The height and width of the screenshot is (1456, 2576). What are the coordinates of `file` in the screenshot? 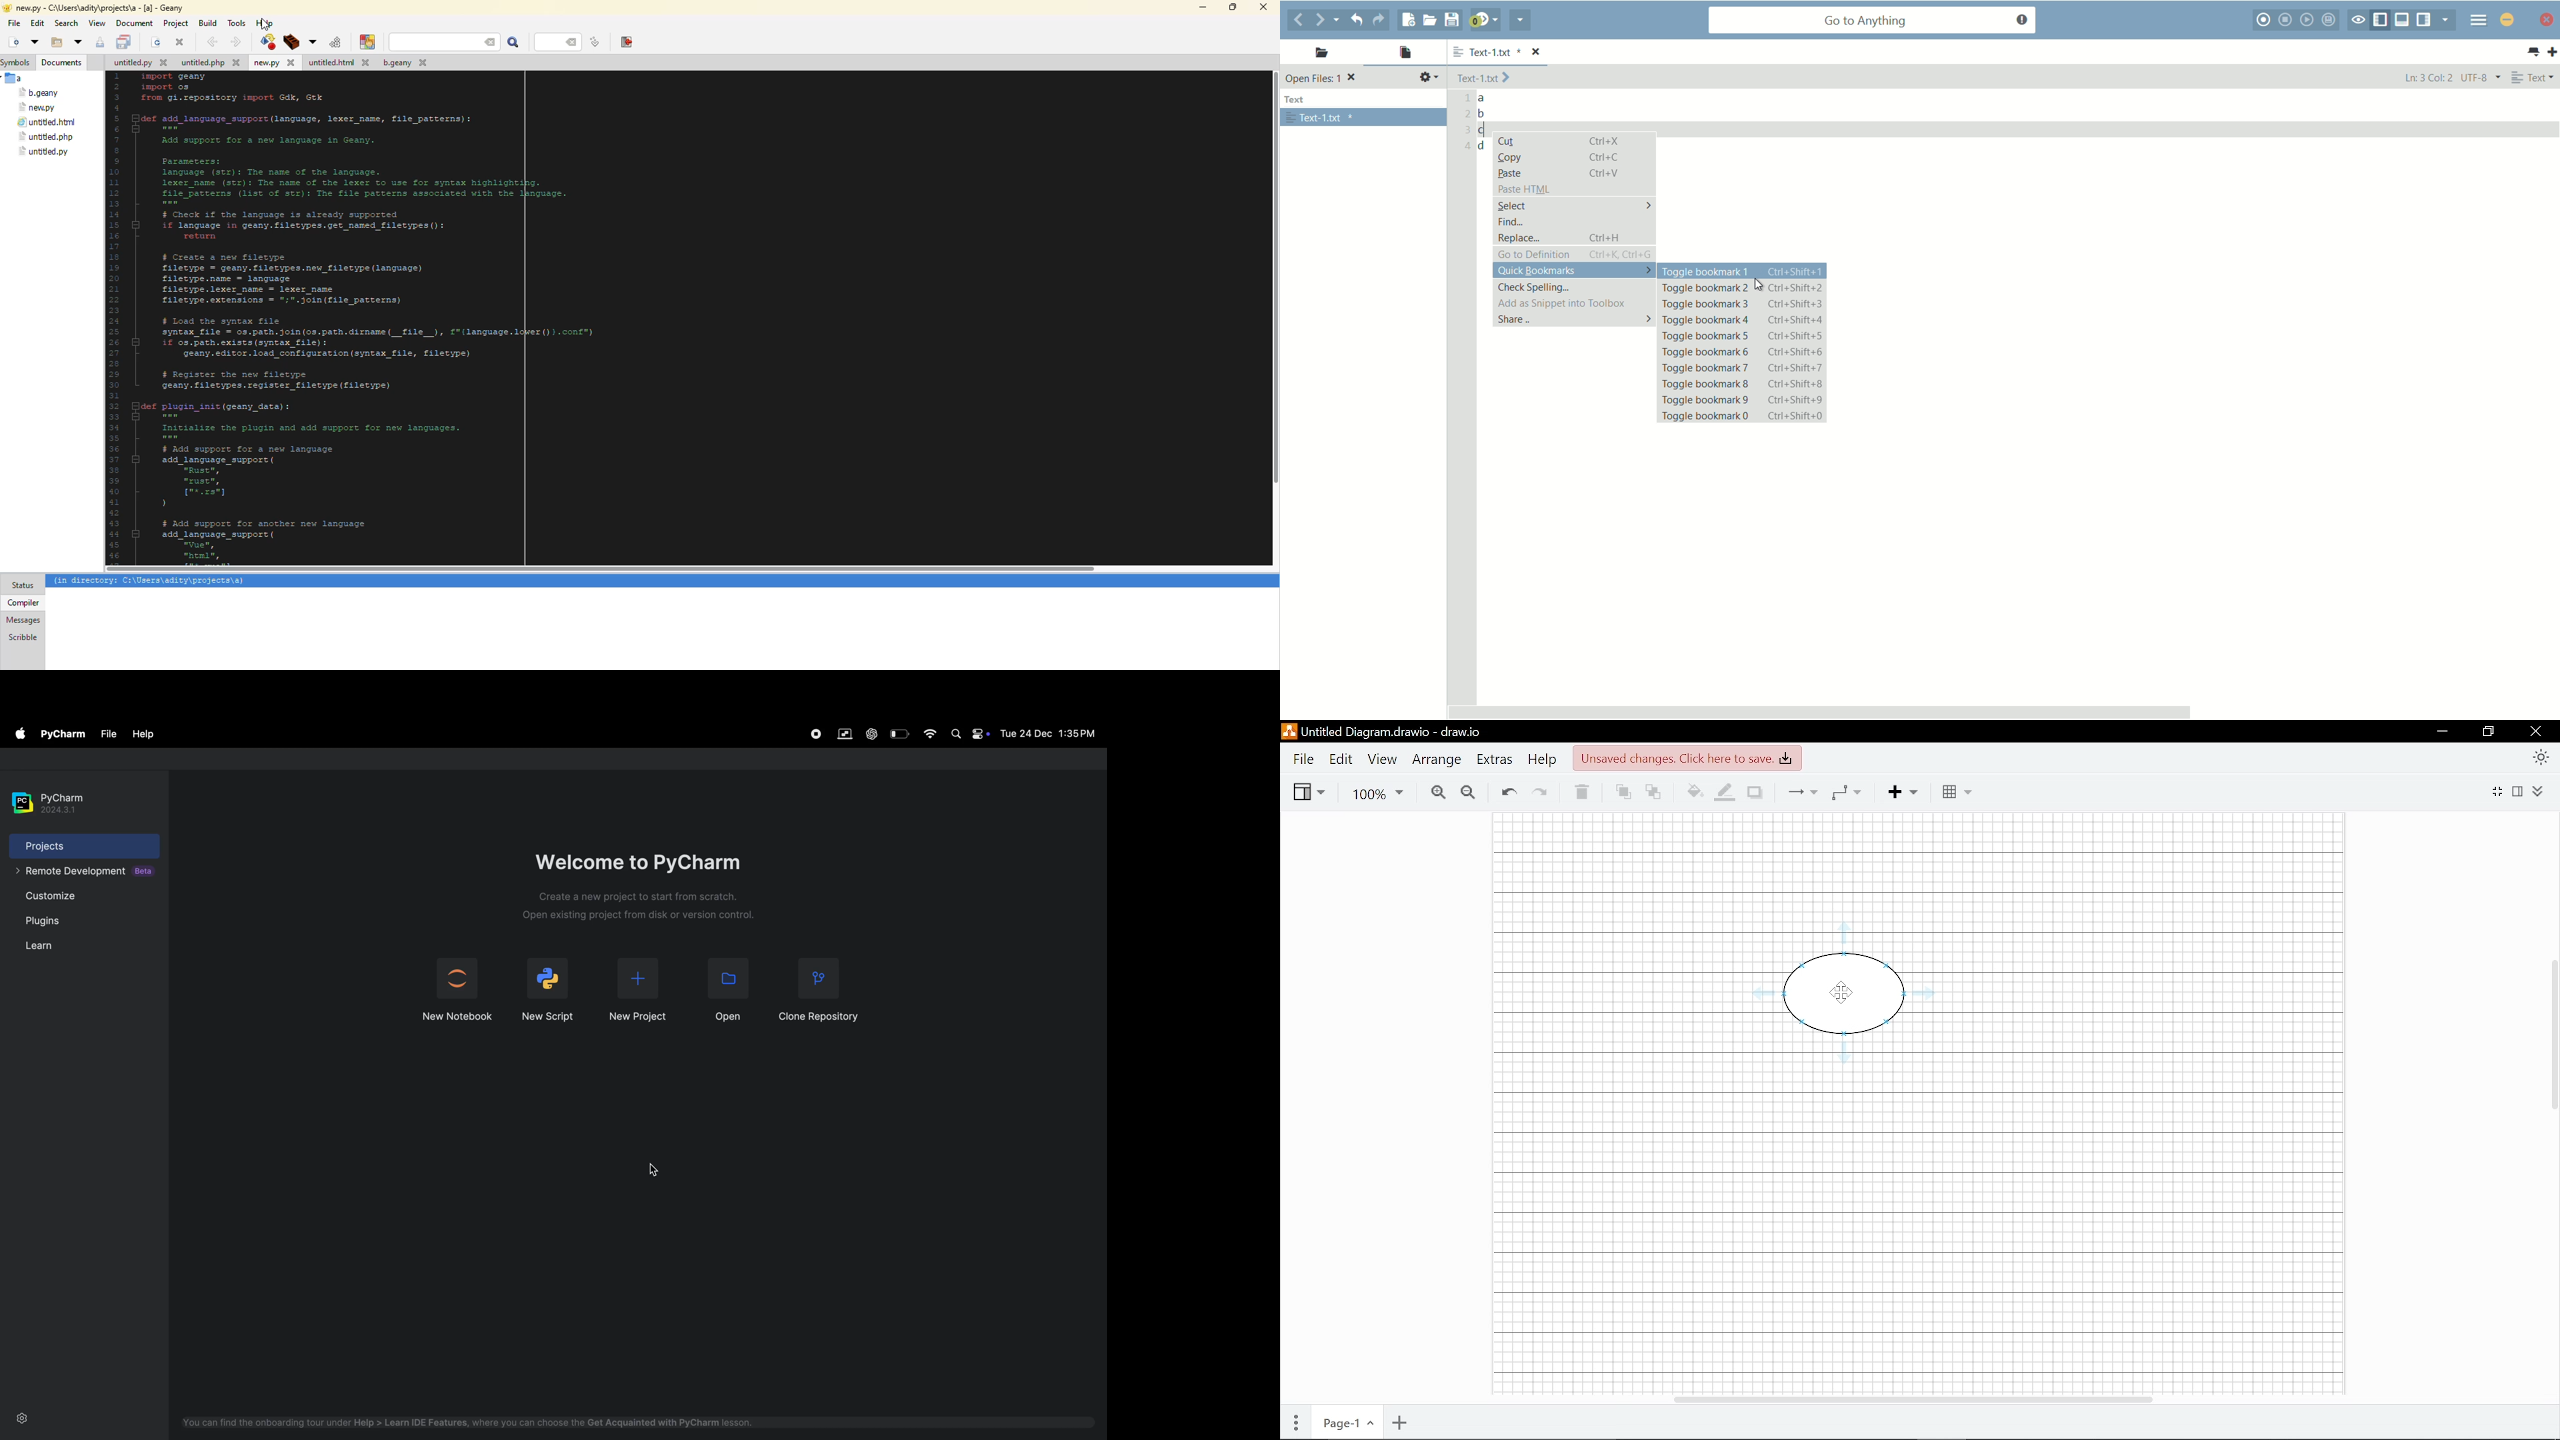 It's located at (105, 734).